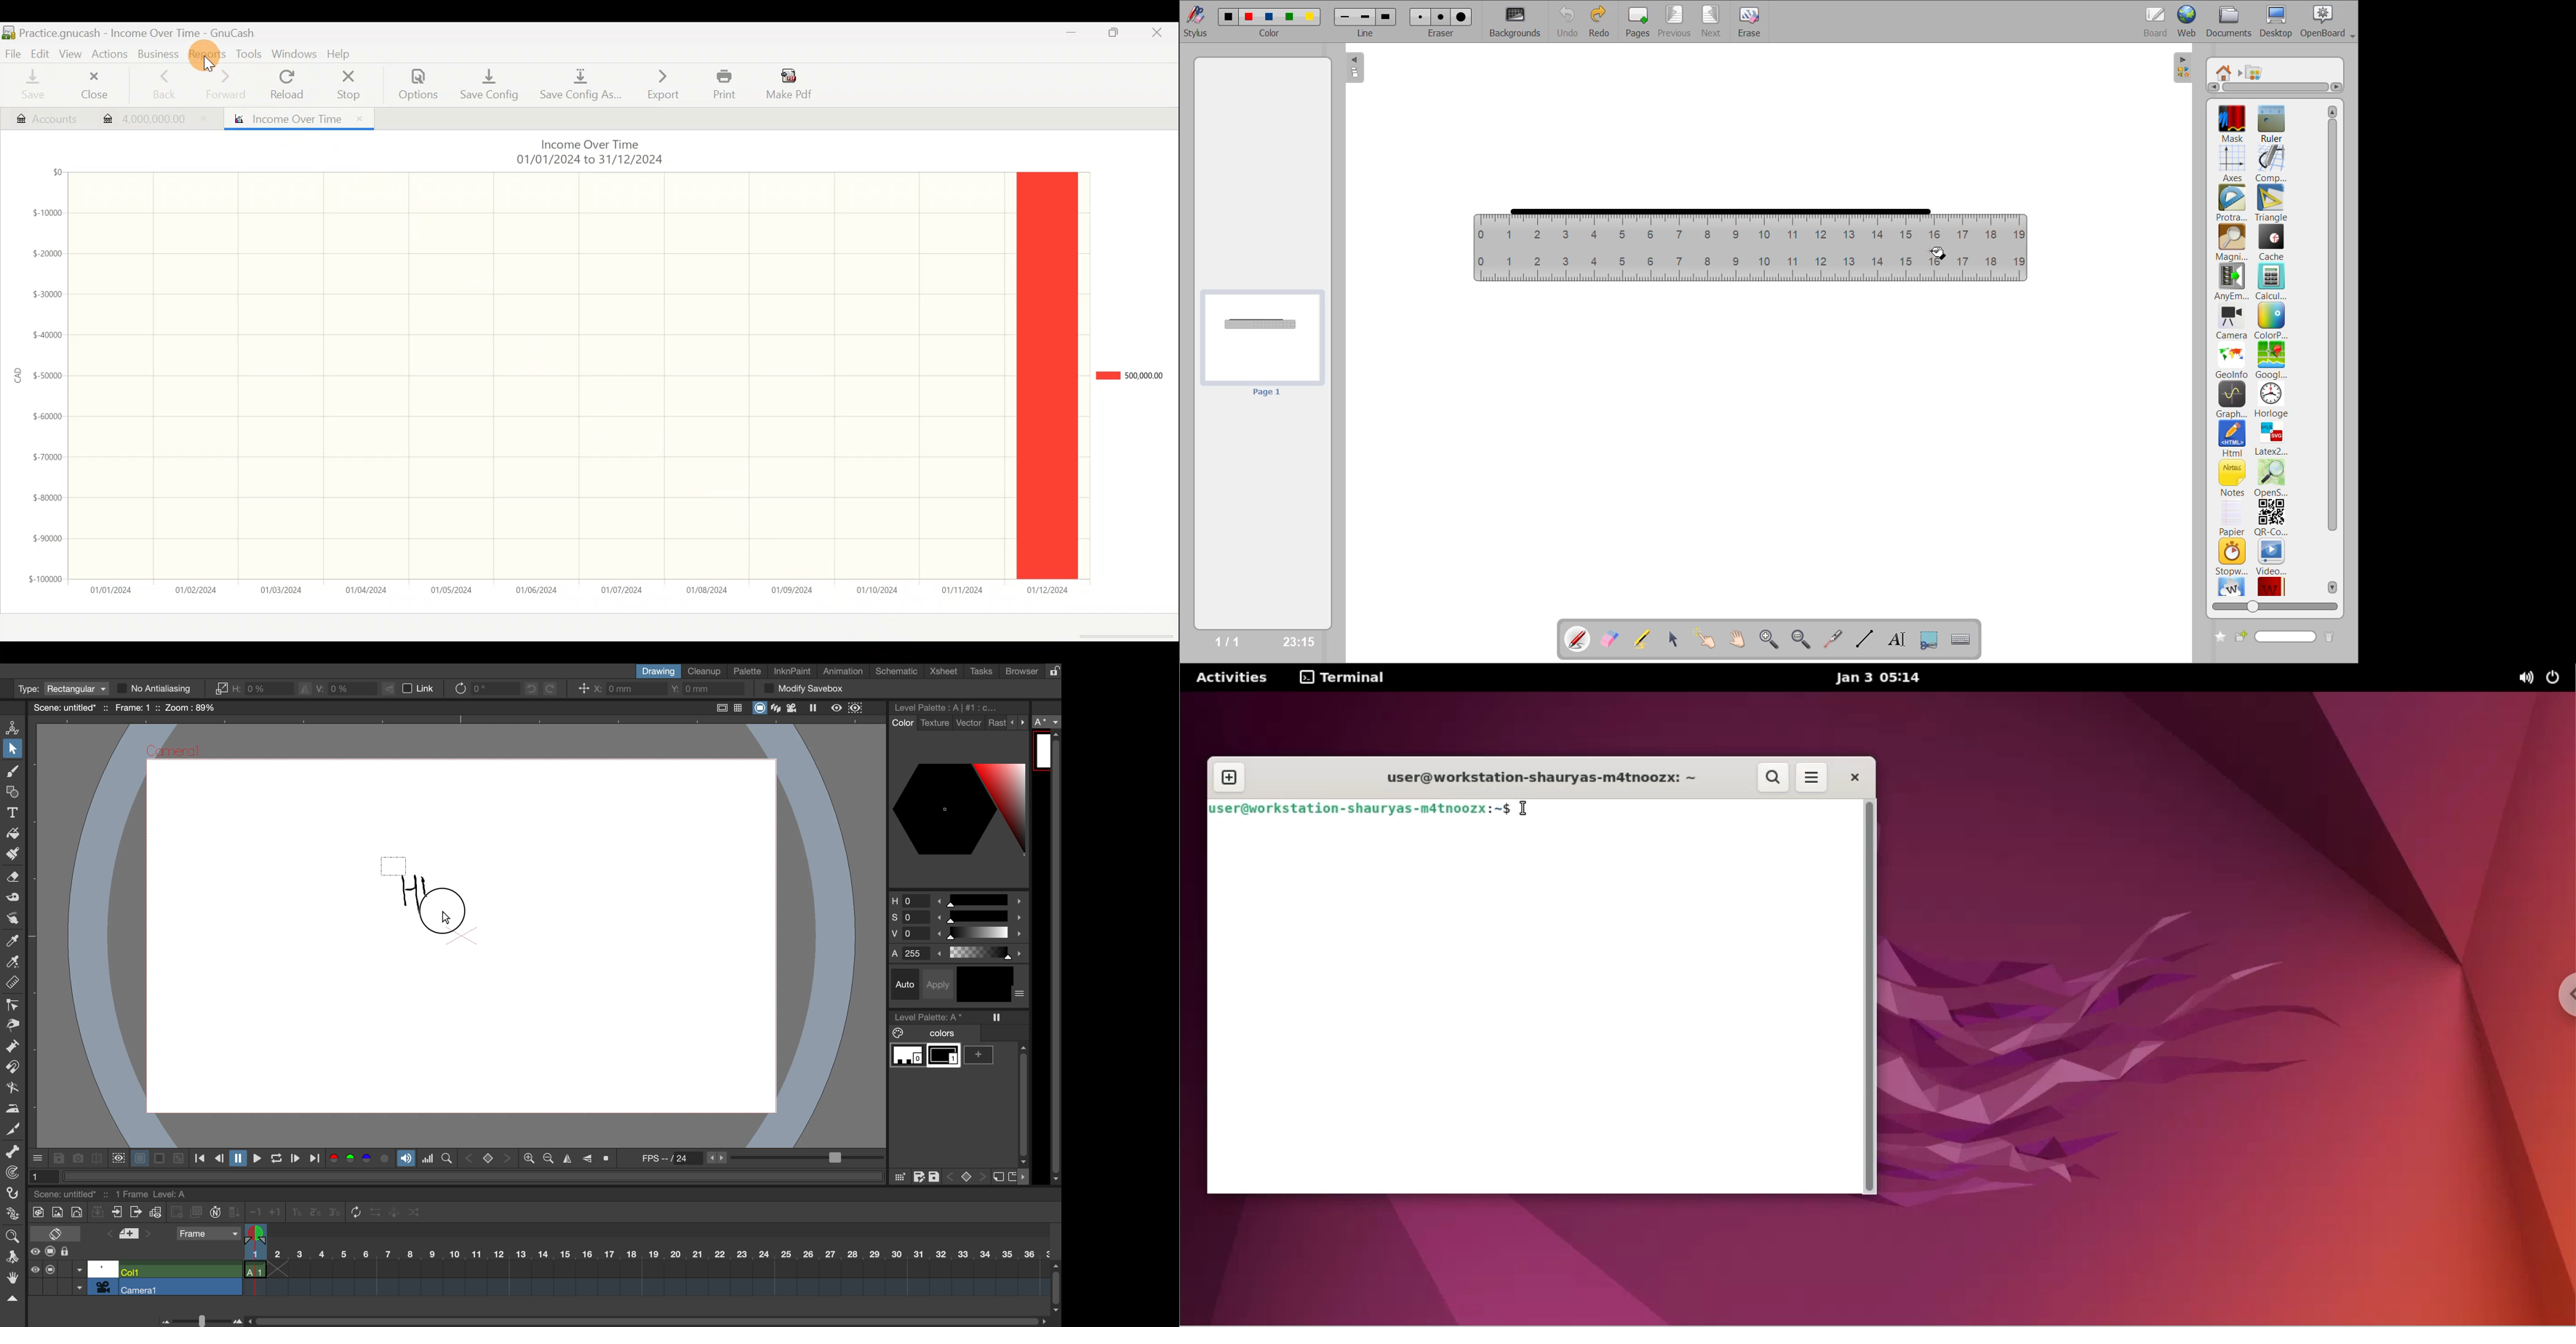  I want to click on Edit, so click(40, 53).